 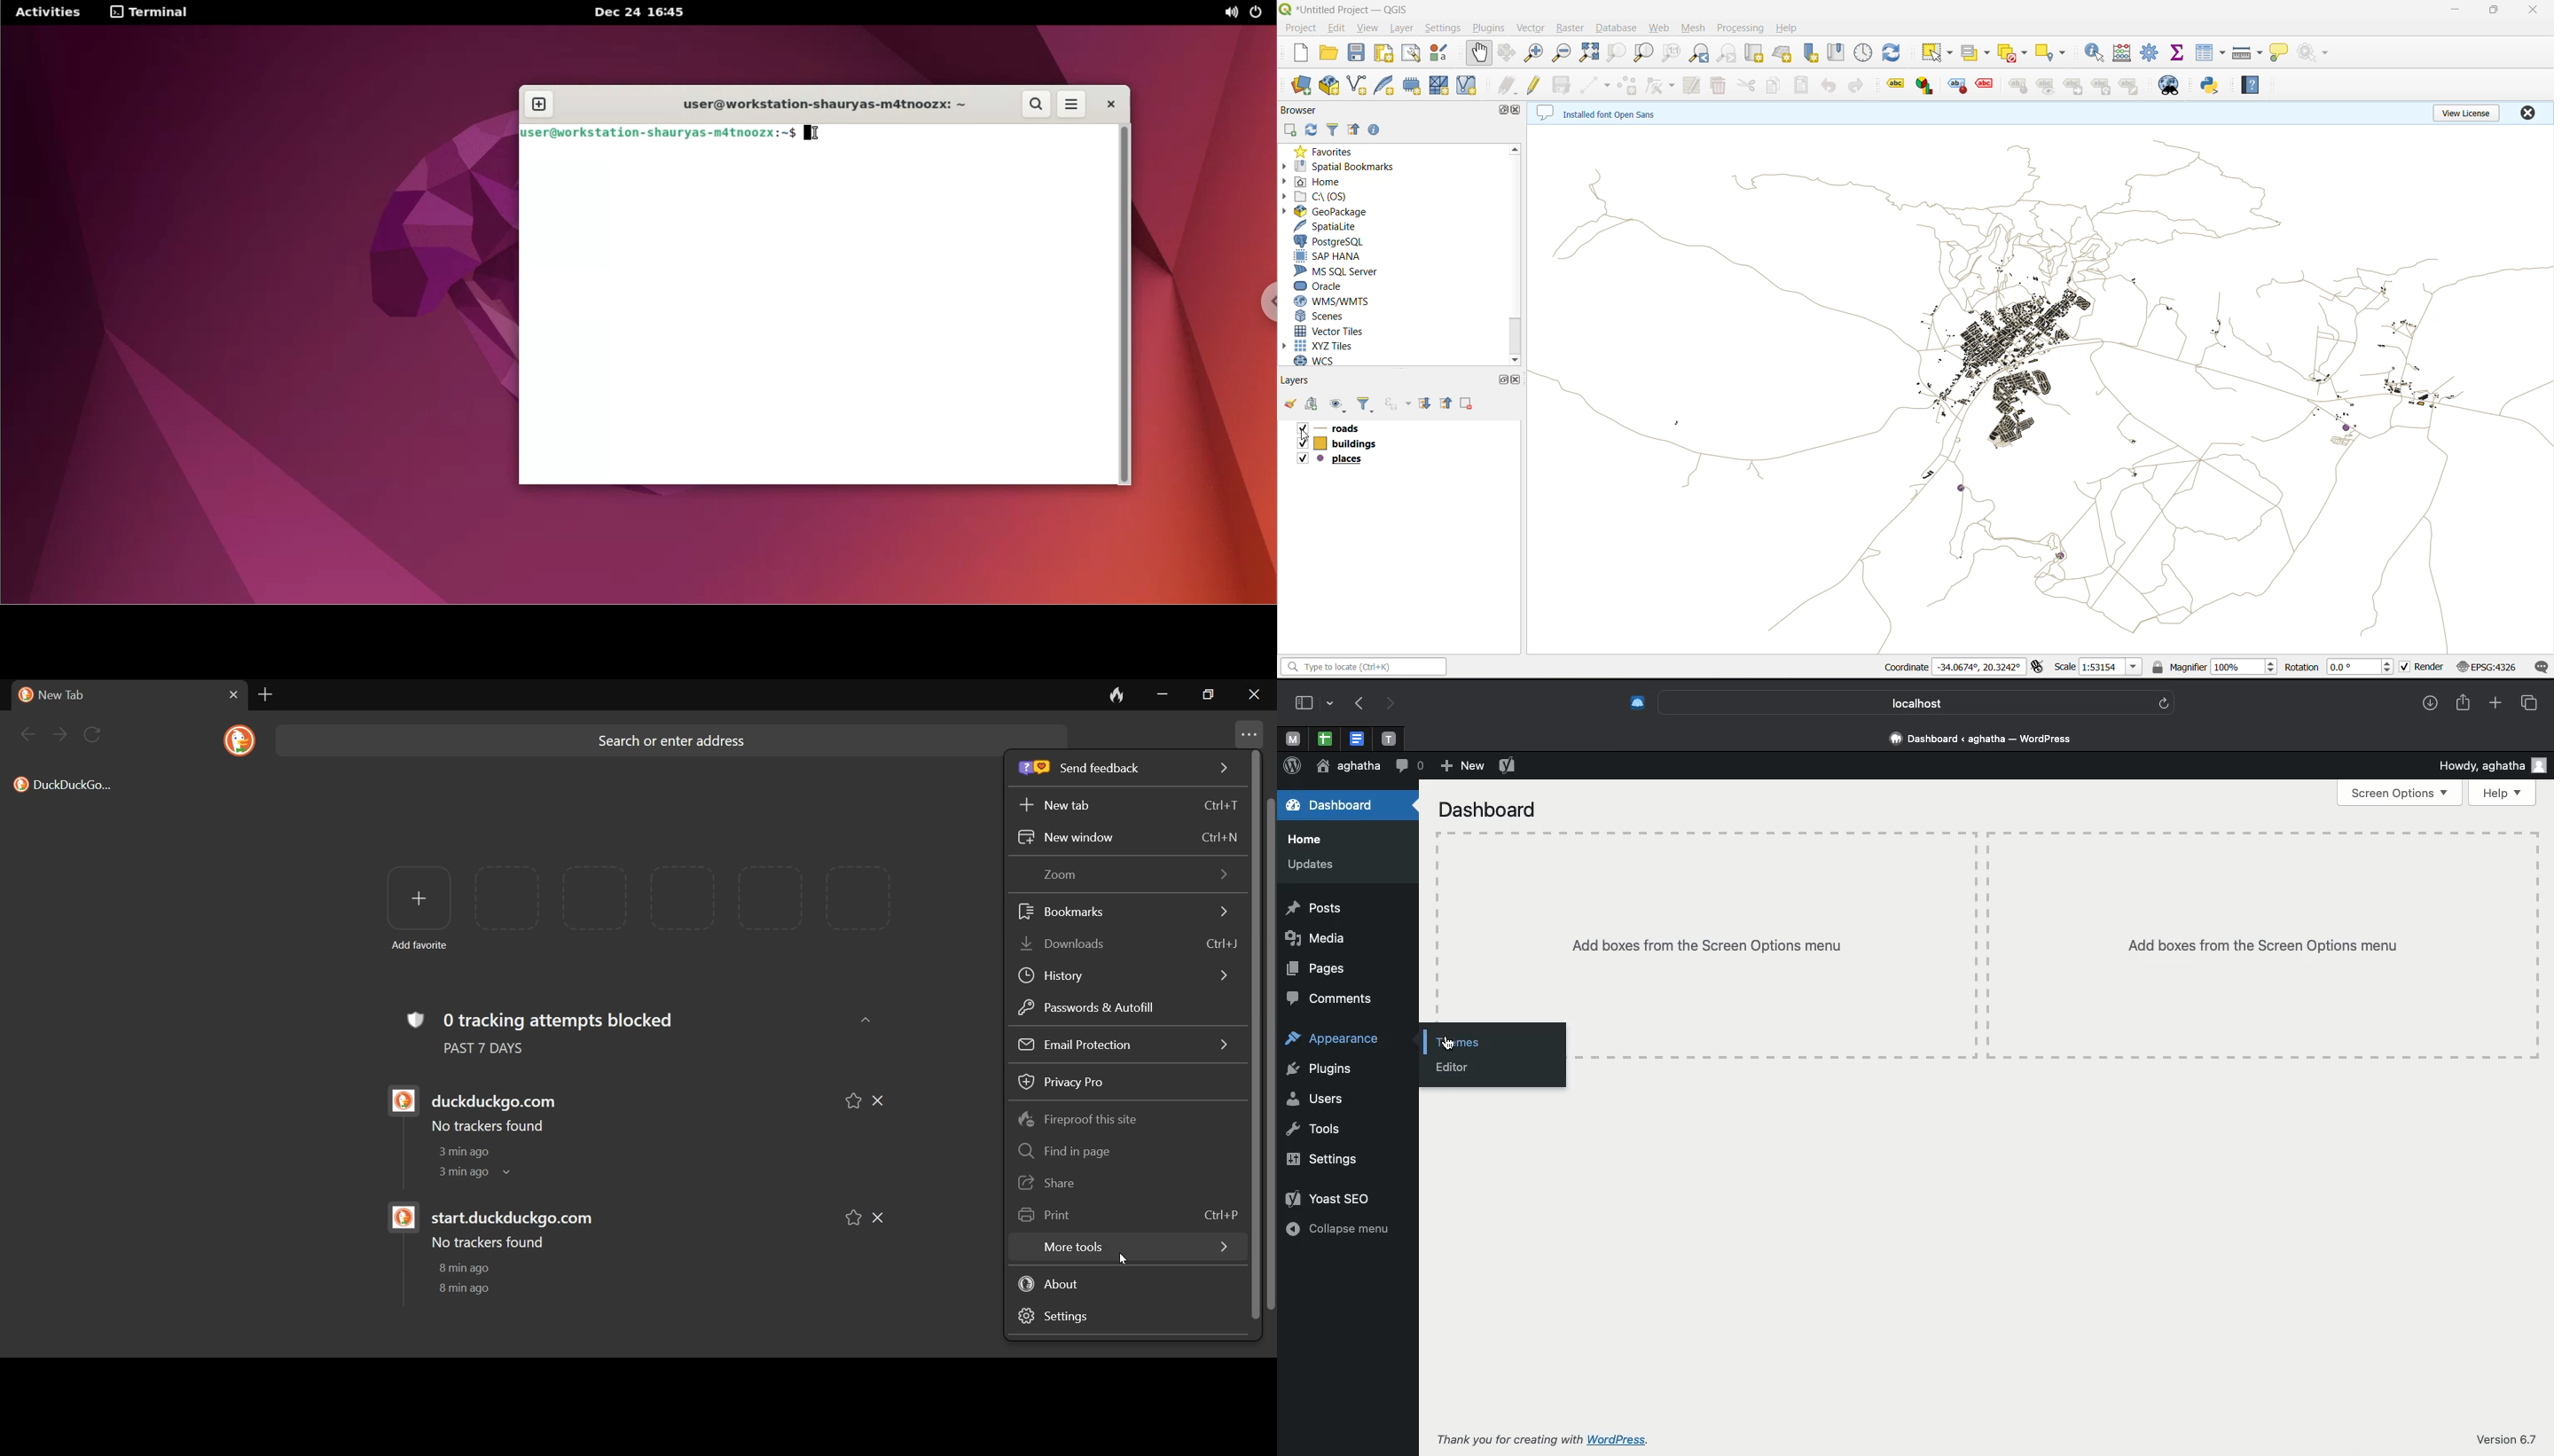 What do you see at coordinates (61, 735) in the screenshot?
I see `next` at bounding box center [61, 735].